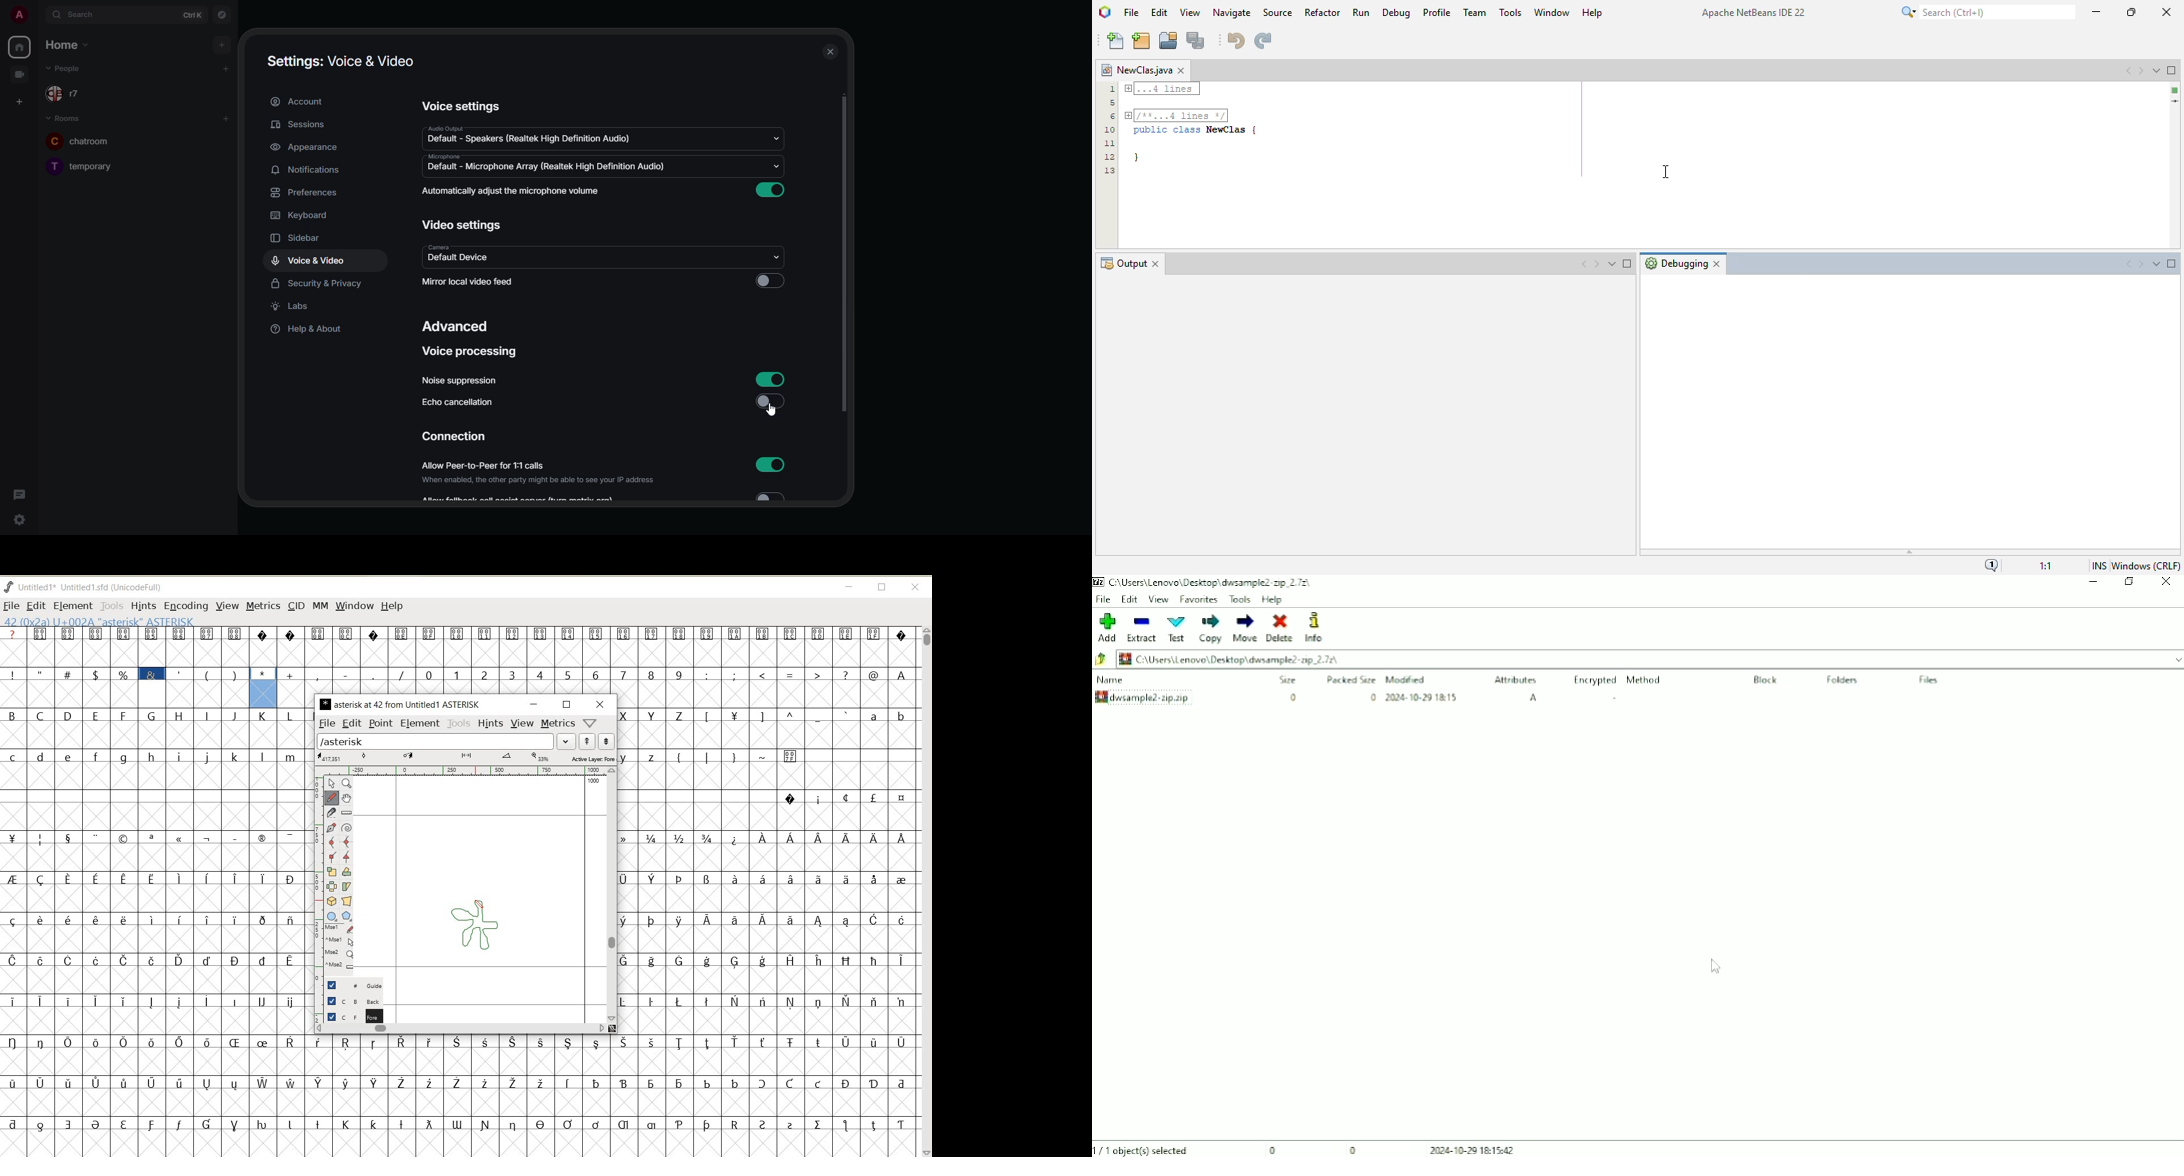 The width and height of the screenshot is (2184, 1176). I want to click on show previous/next word list, so click(597, 741).